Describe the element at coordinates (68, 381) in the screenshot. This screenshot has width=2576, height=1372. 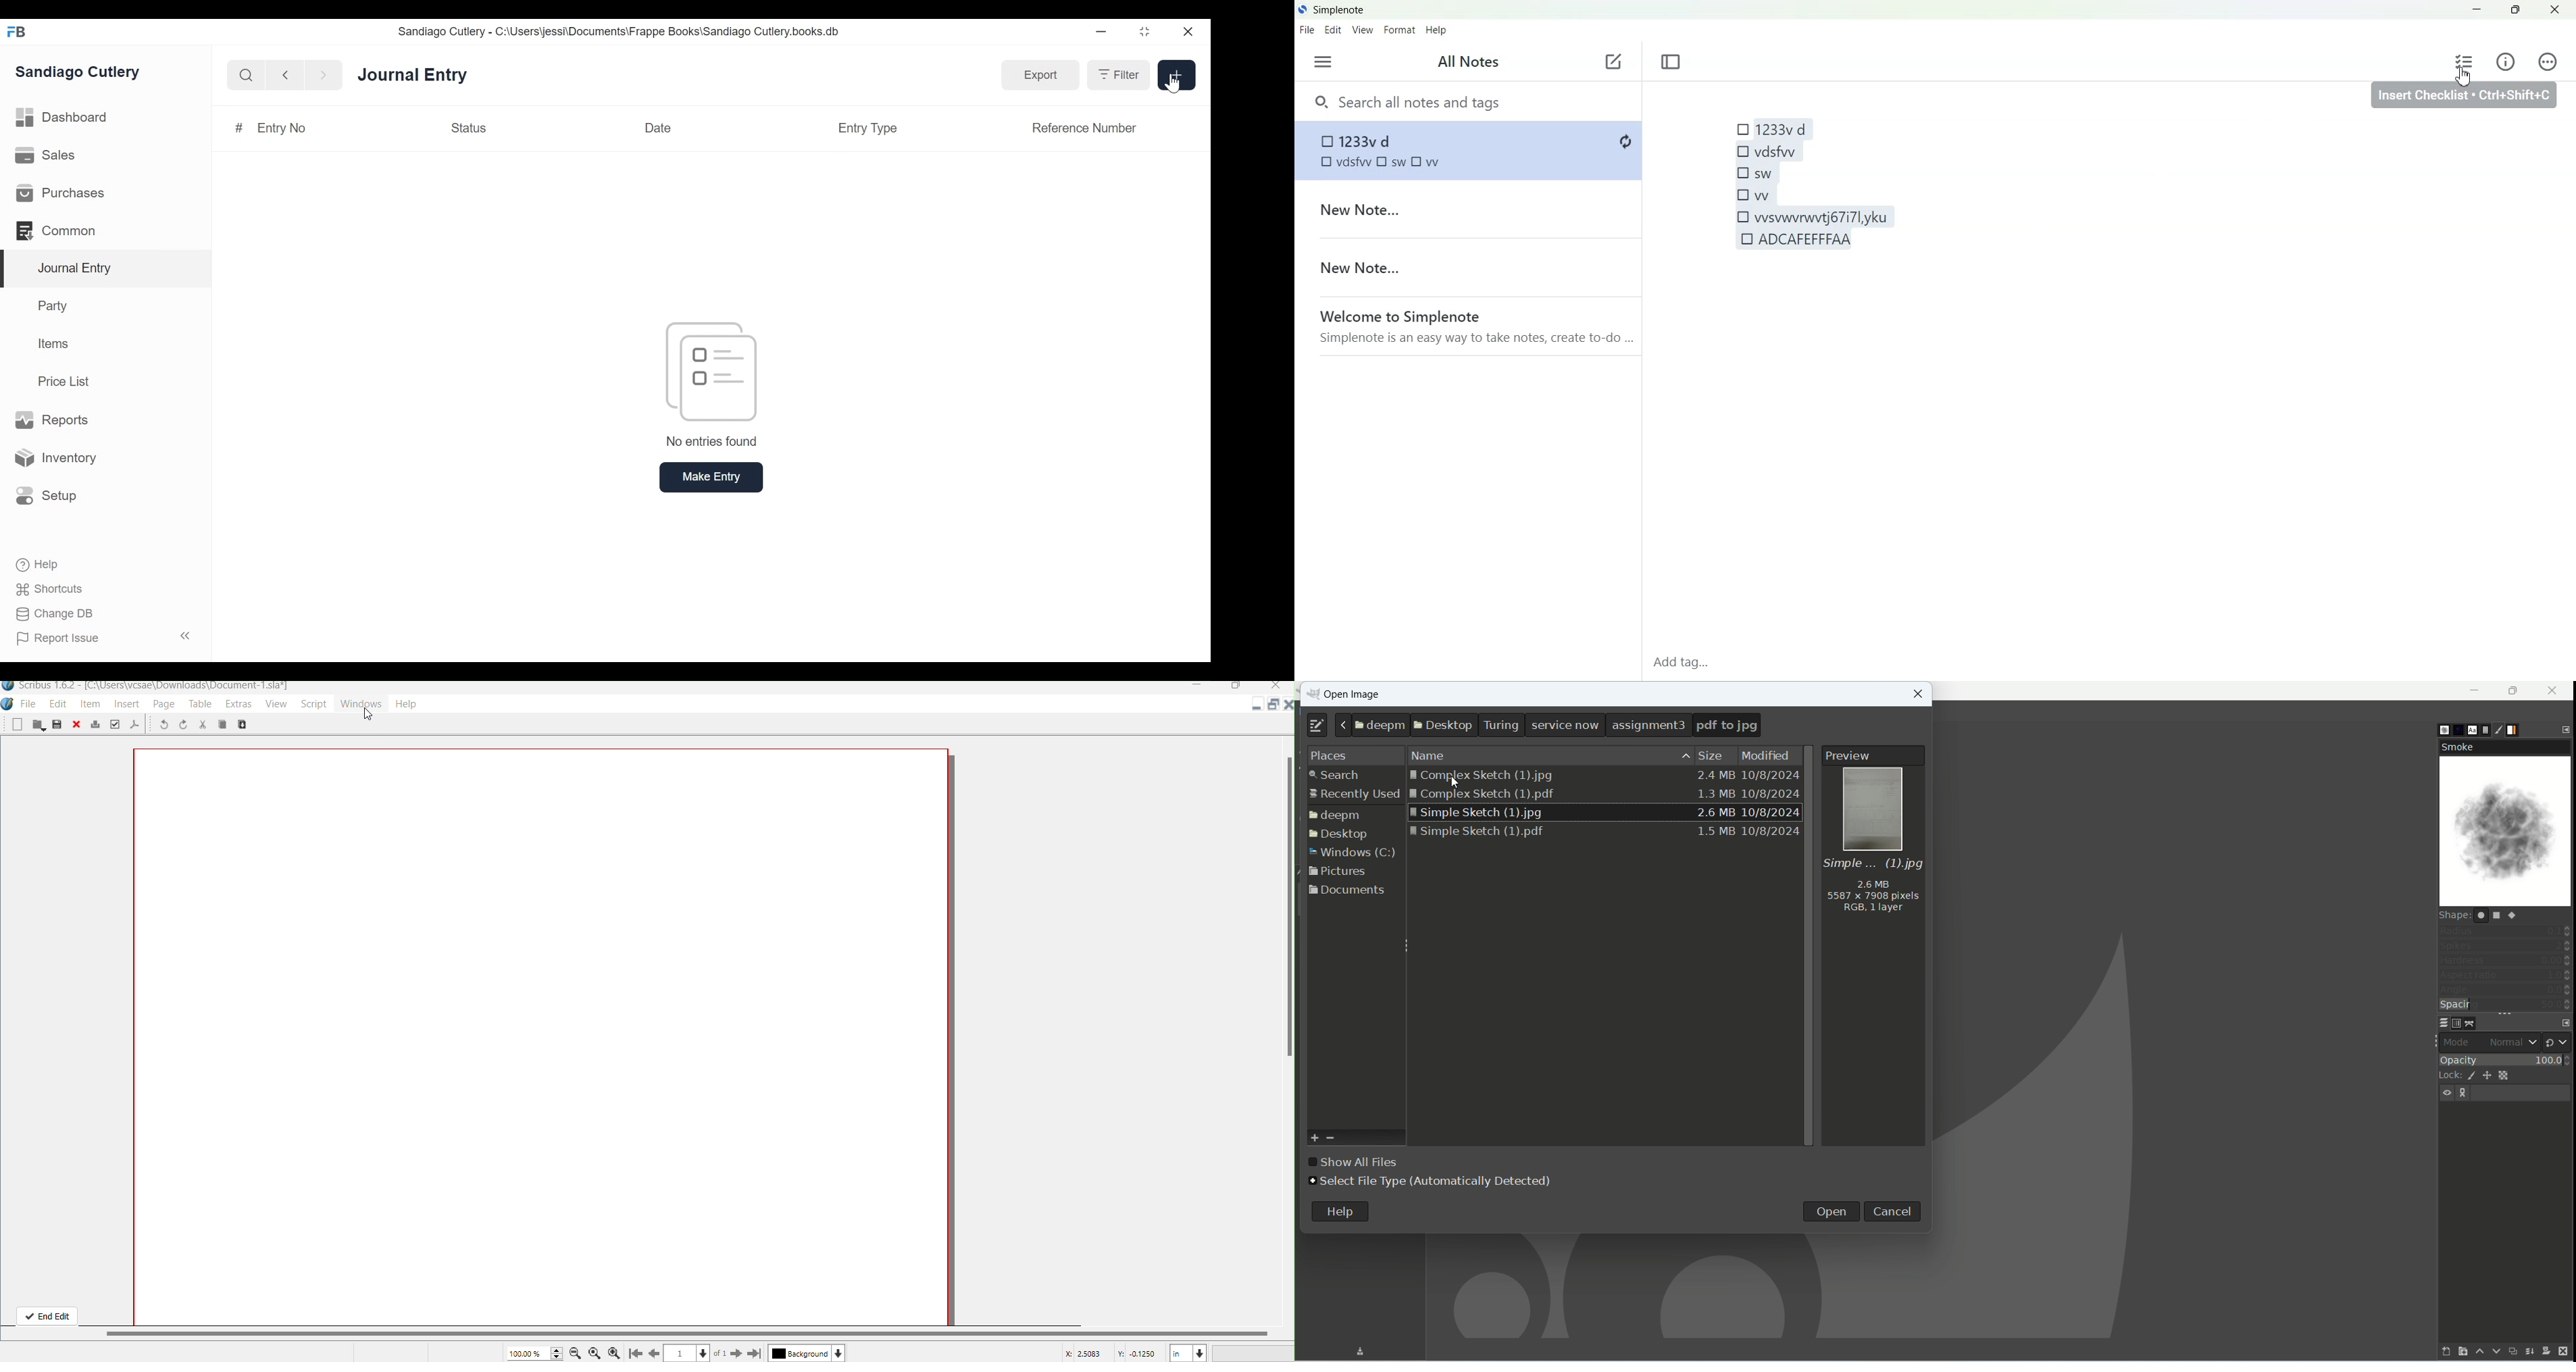
I see `Price List` at that location.